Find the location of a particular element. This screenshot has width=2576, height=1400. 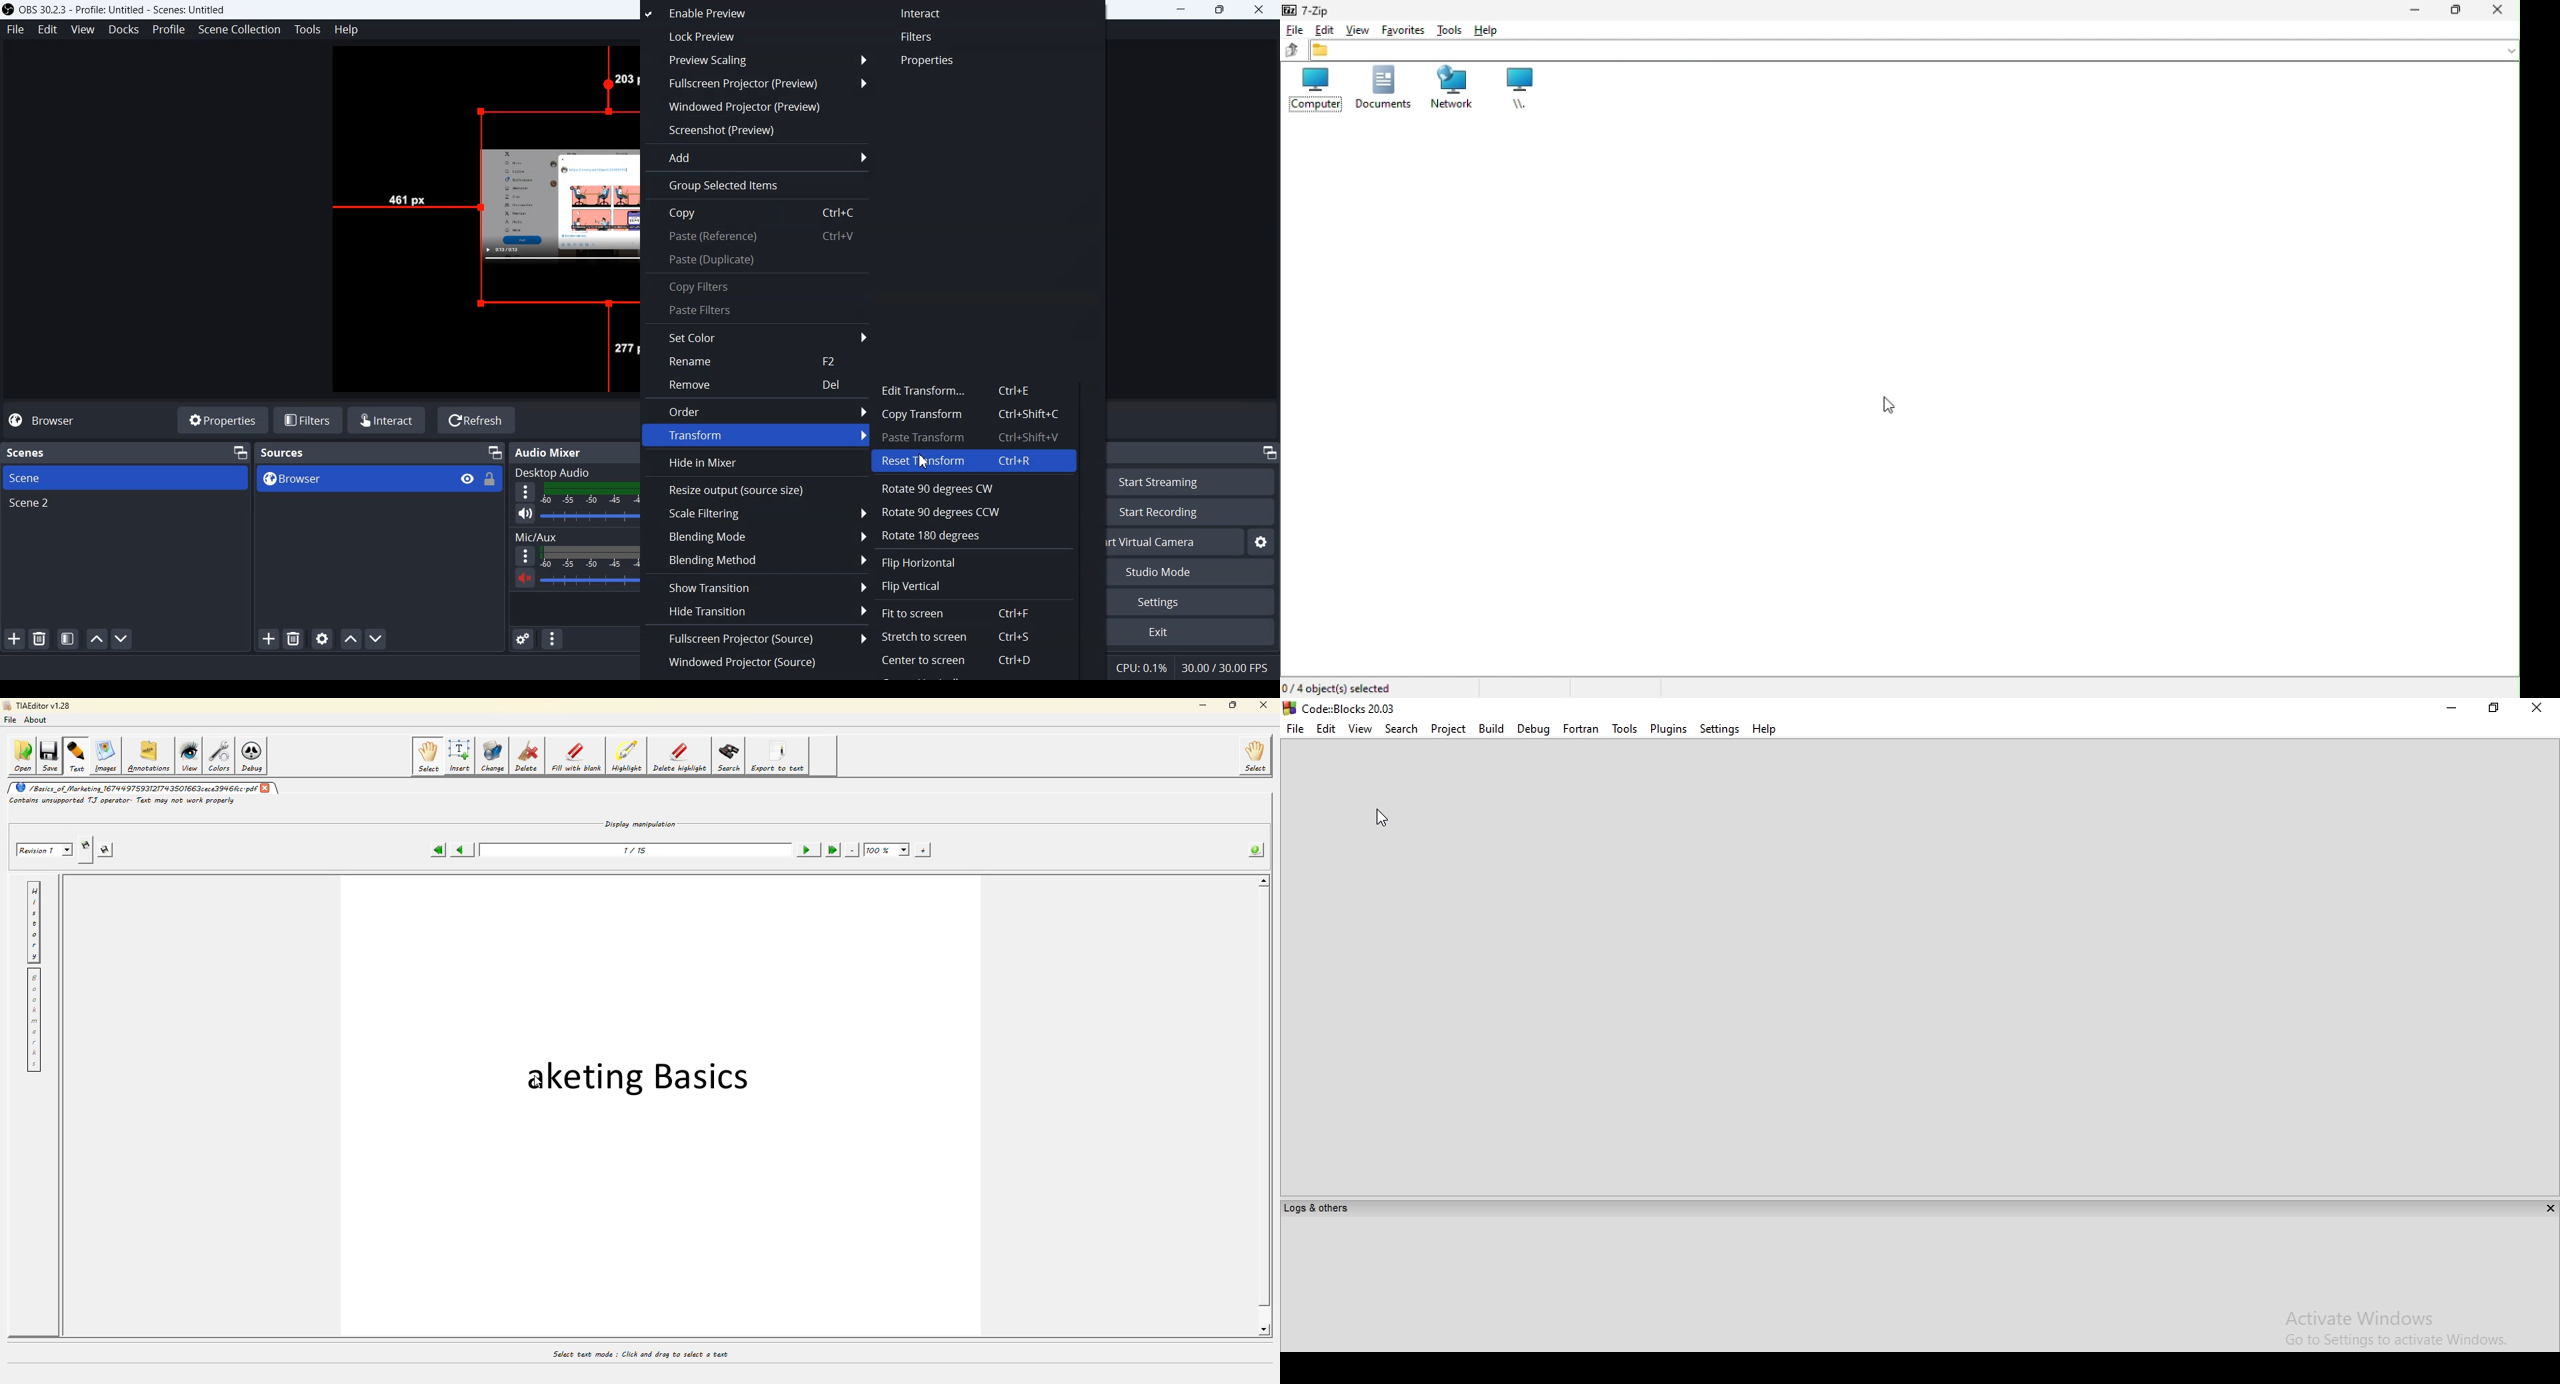

Blending Mode is located at coordinates (755, 537).